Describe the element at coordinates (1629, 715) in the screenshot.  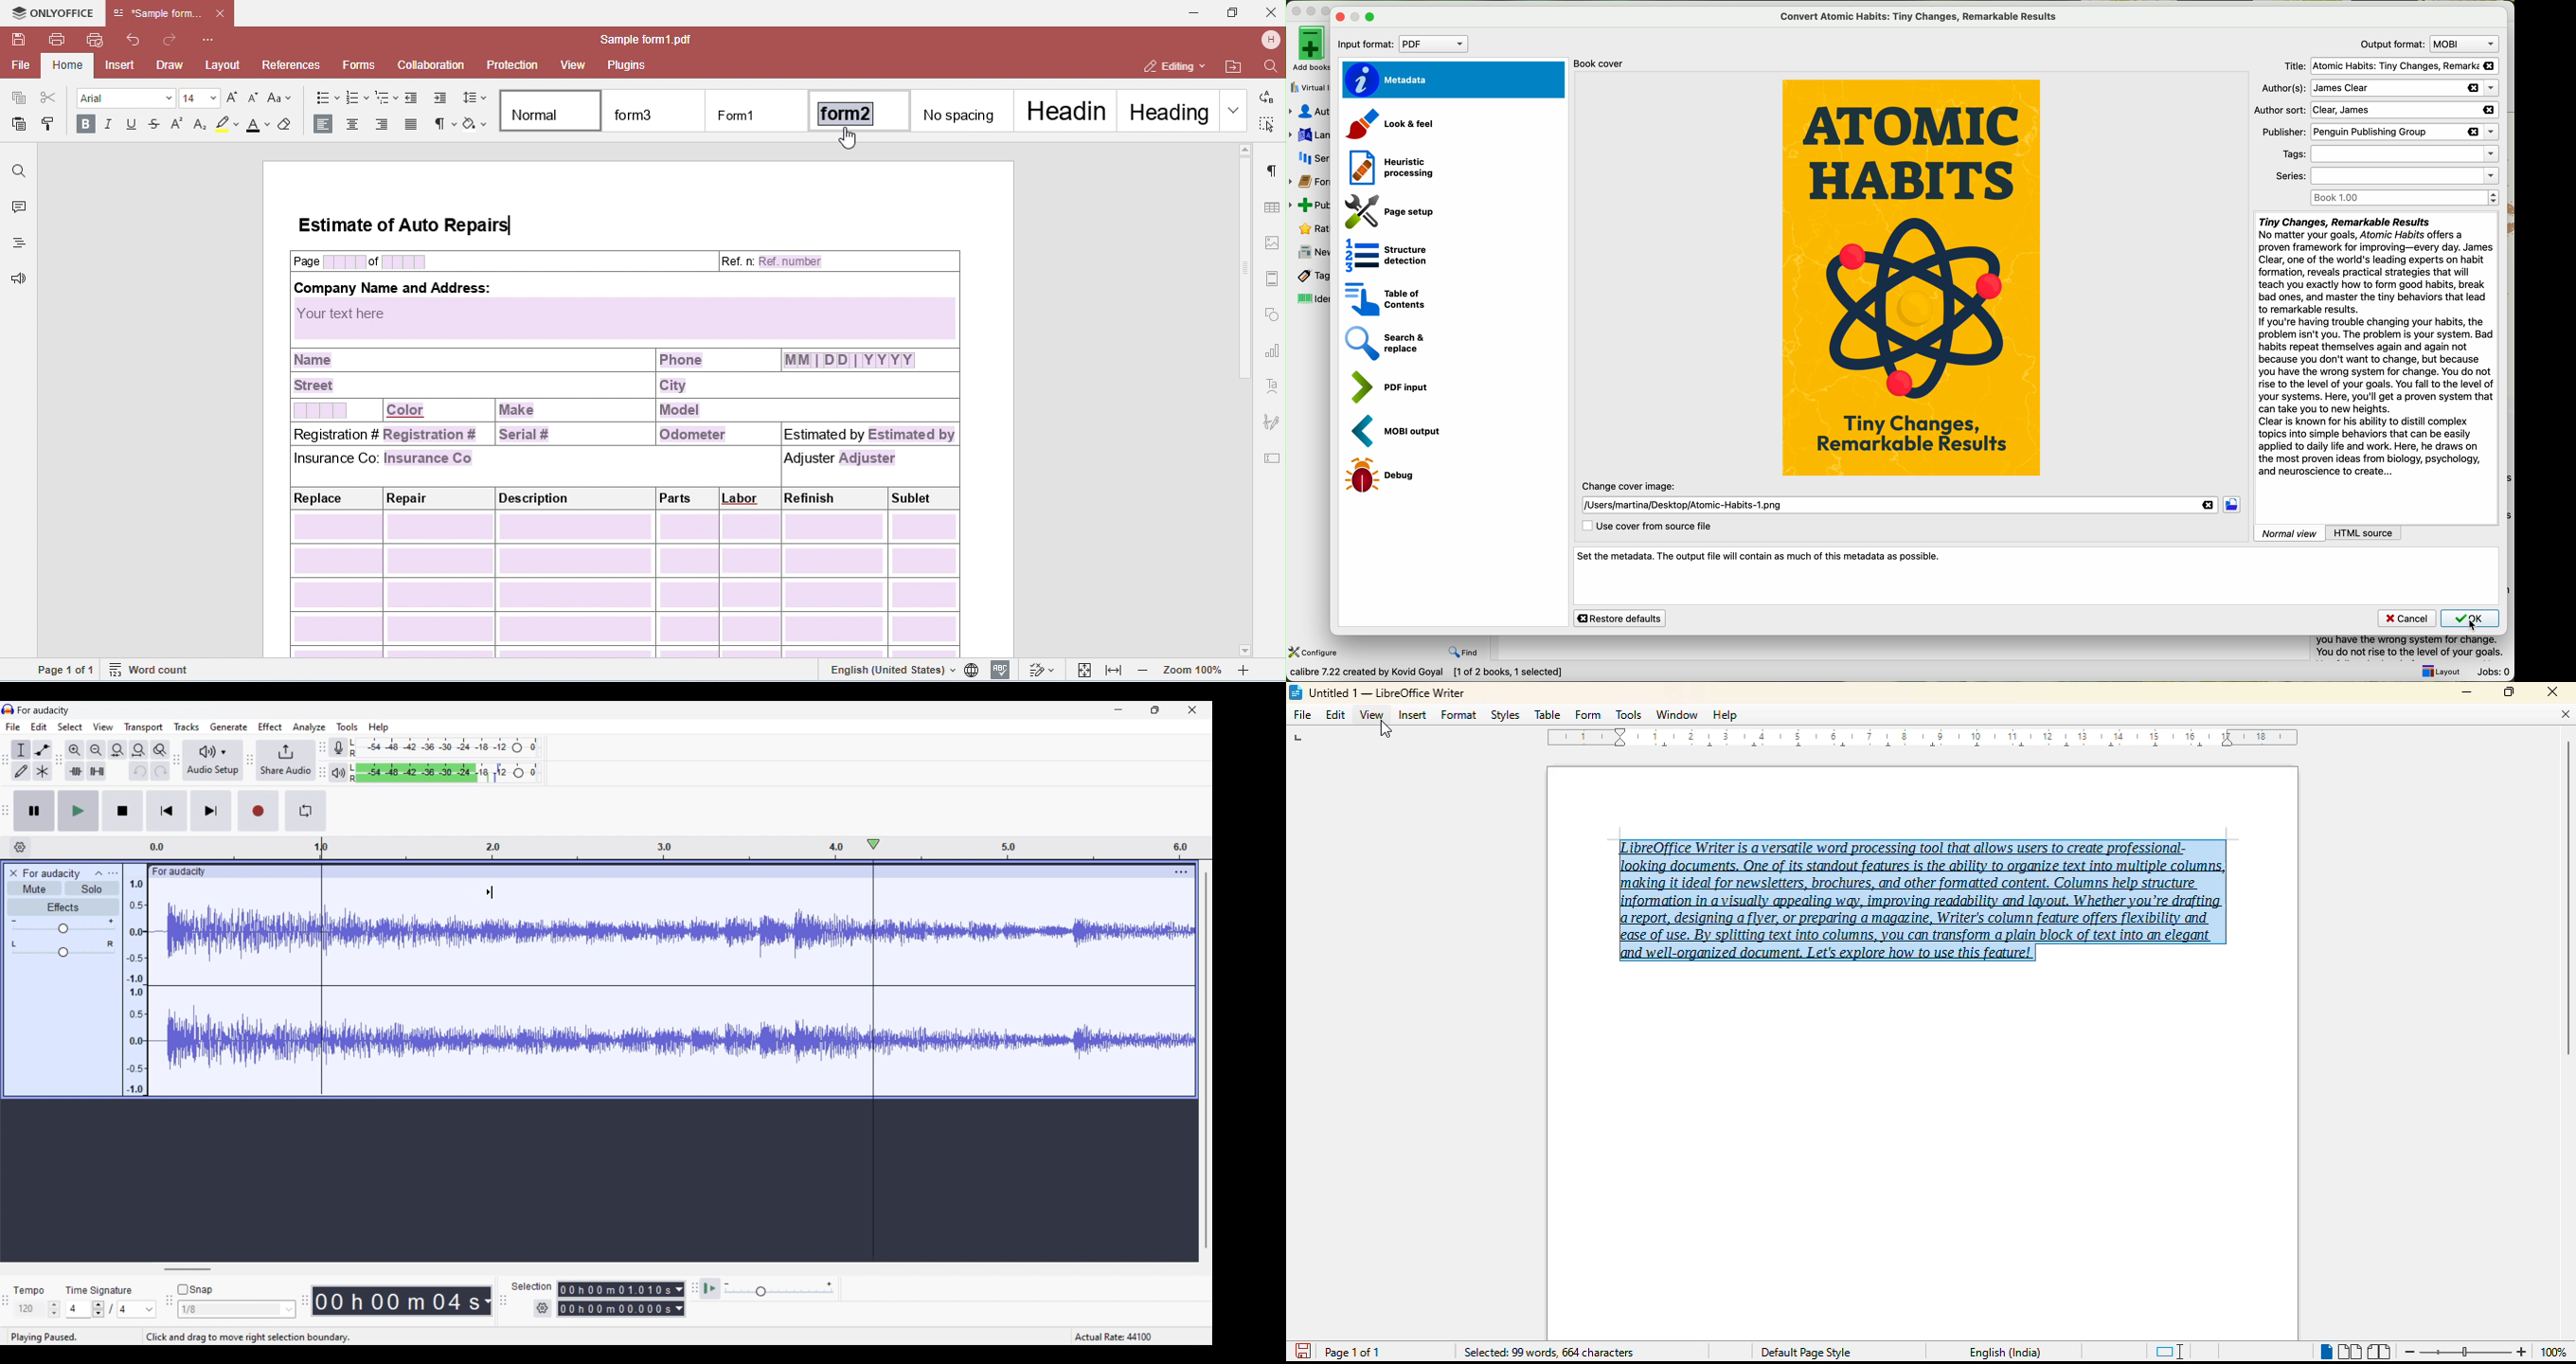
I see `tools` at that location.